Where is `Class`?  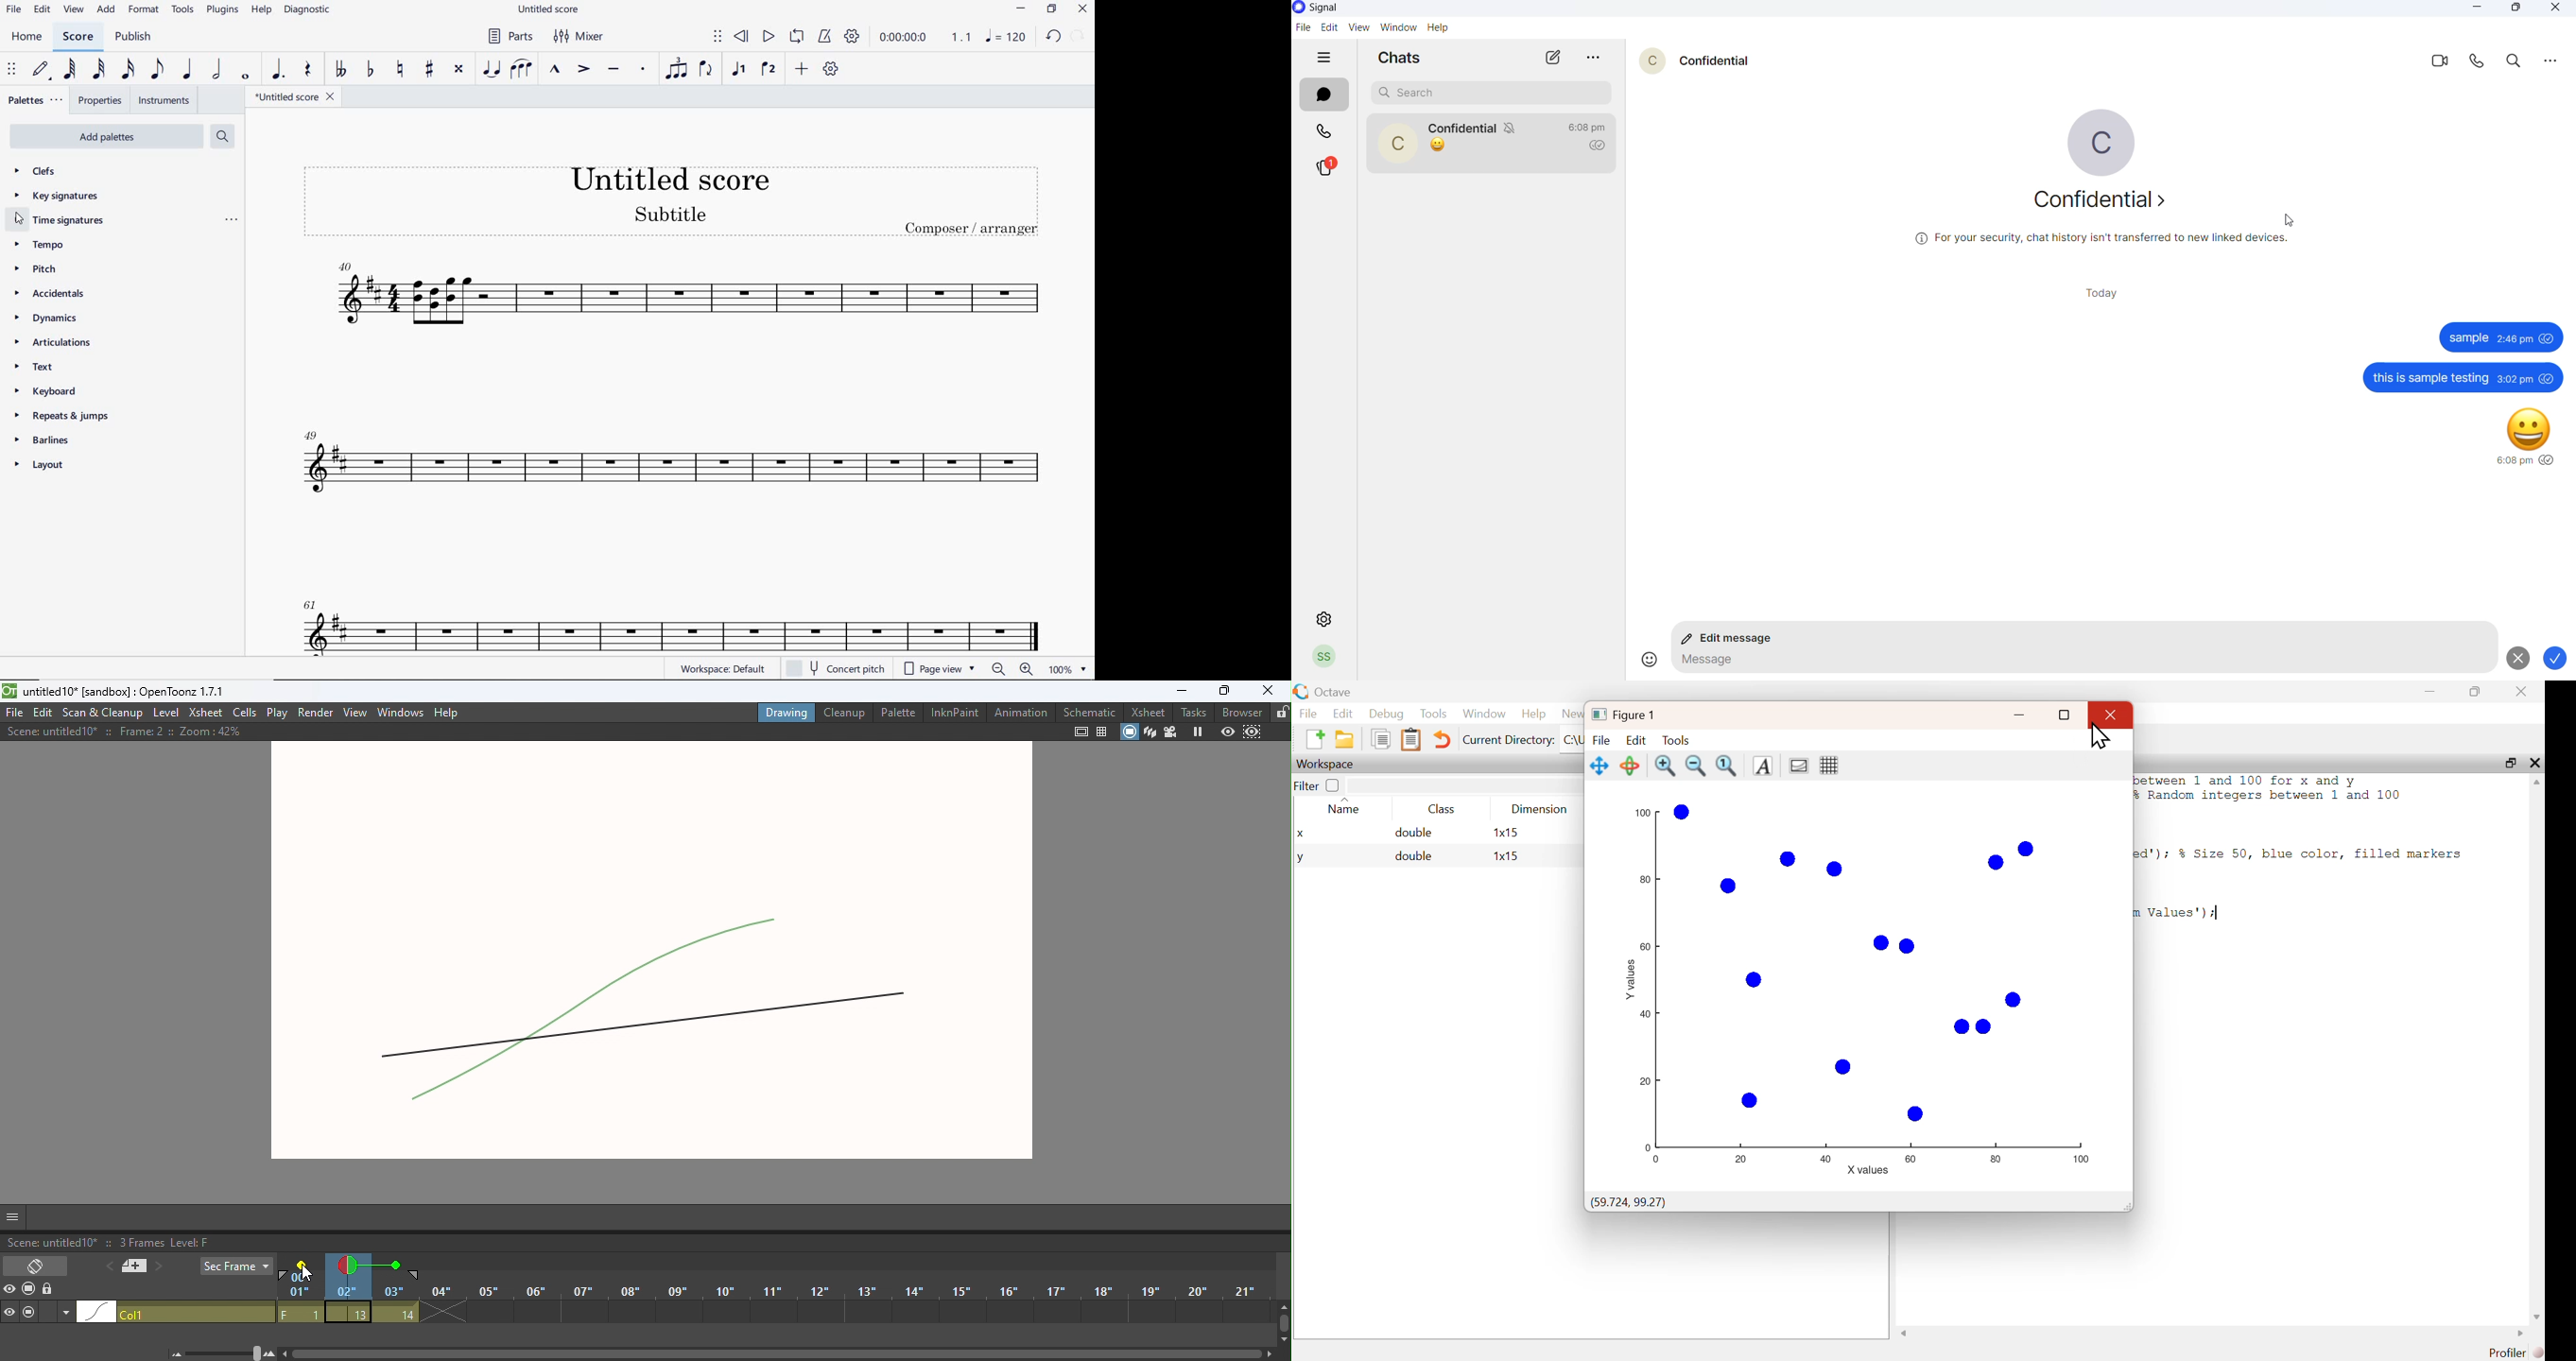 Class is located at coordinates (1444, 810).